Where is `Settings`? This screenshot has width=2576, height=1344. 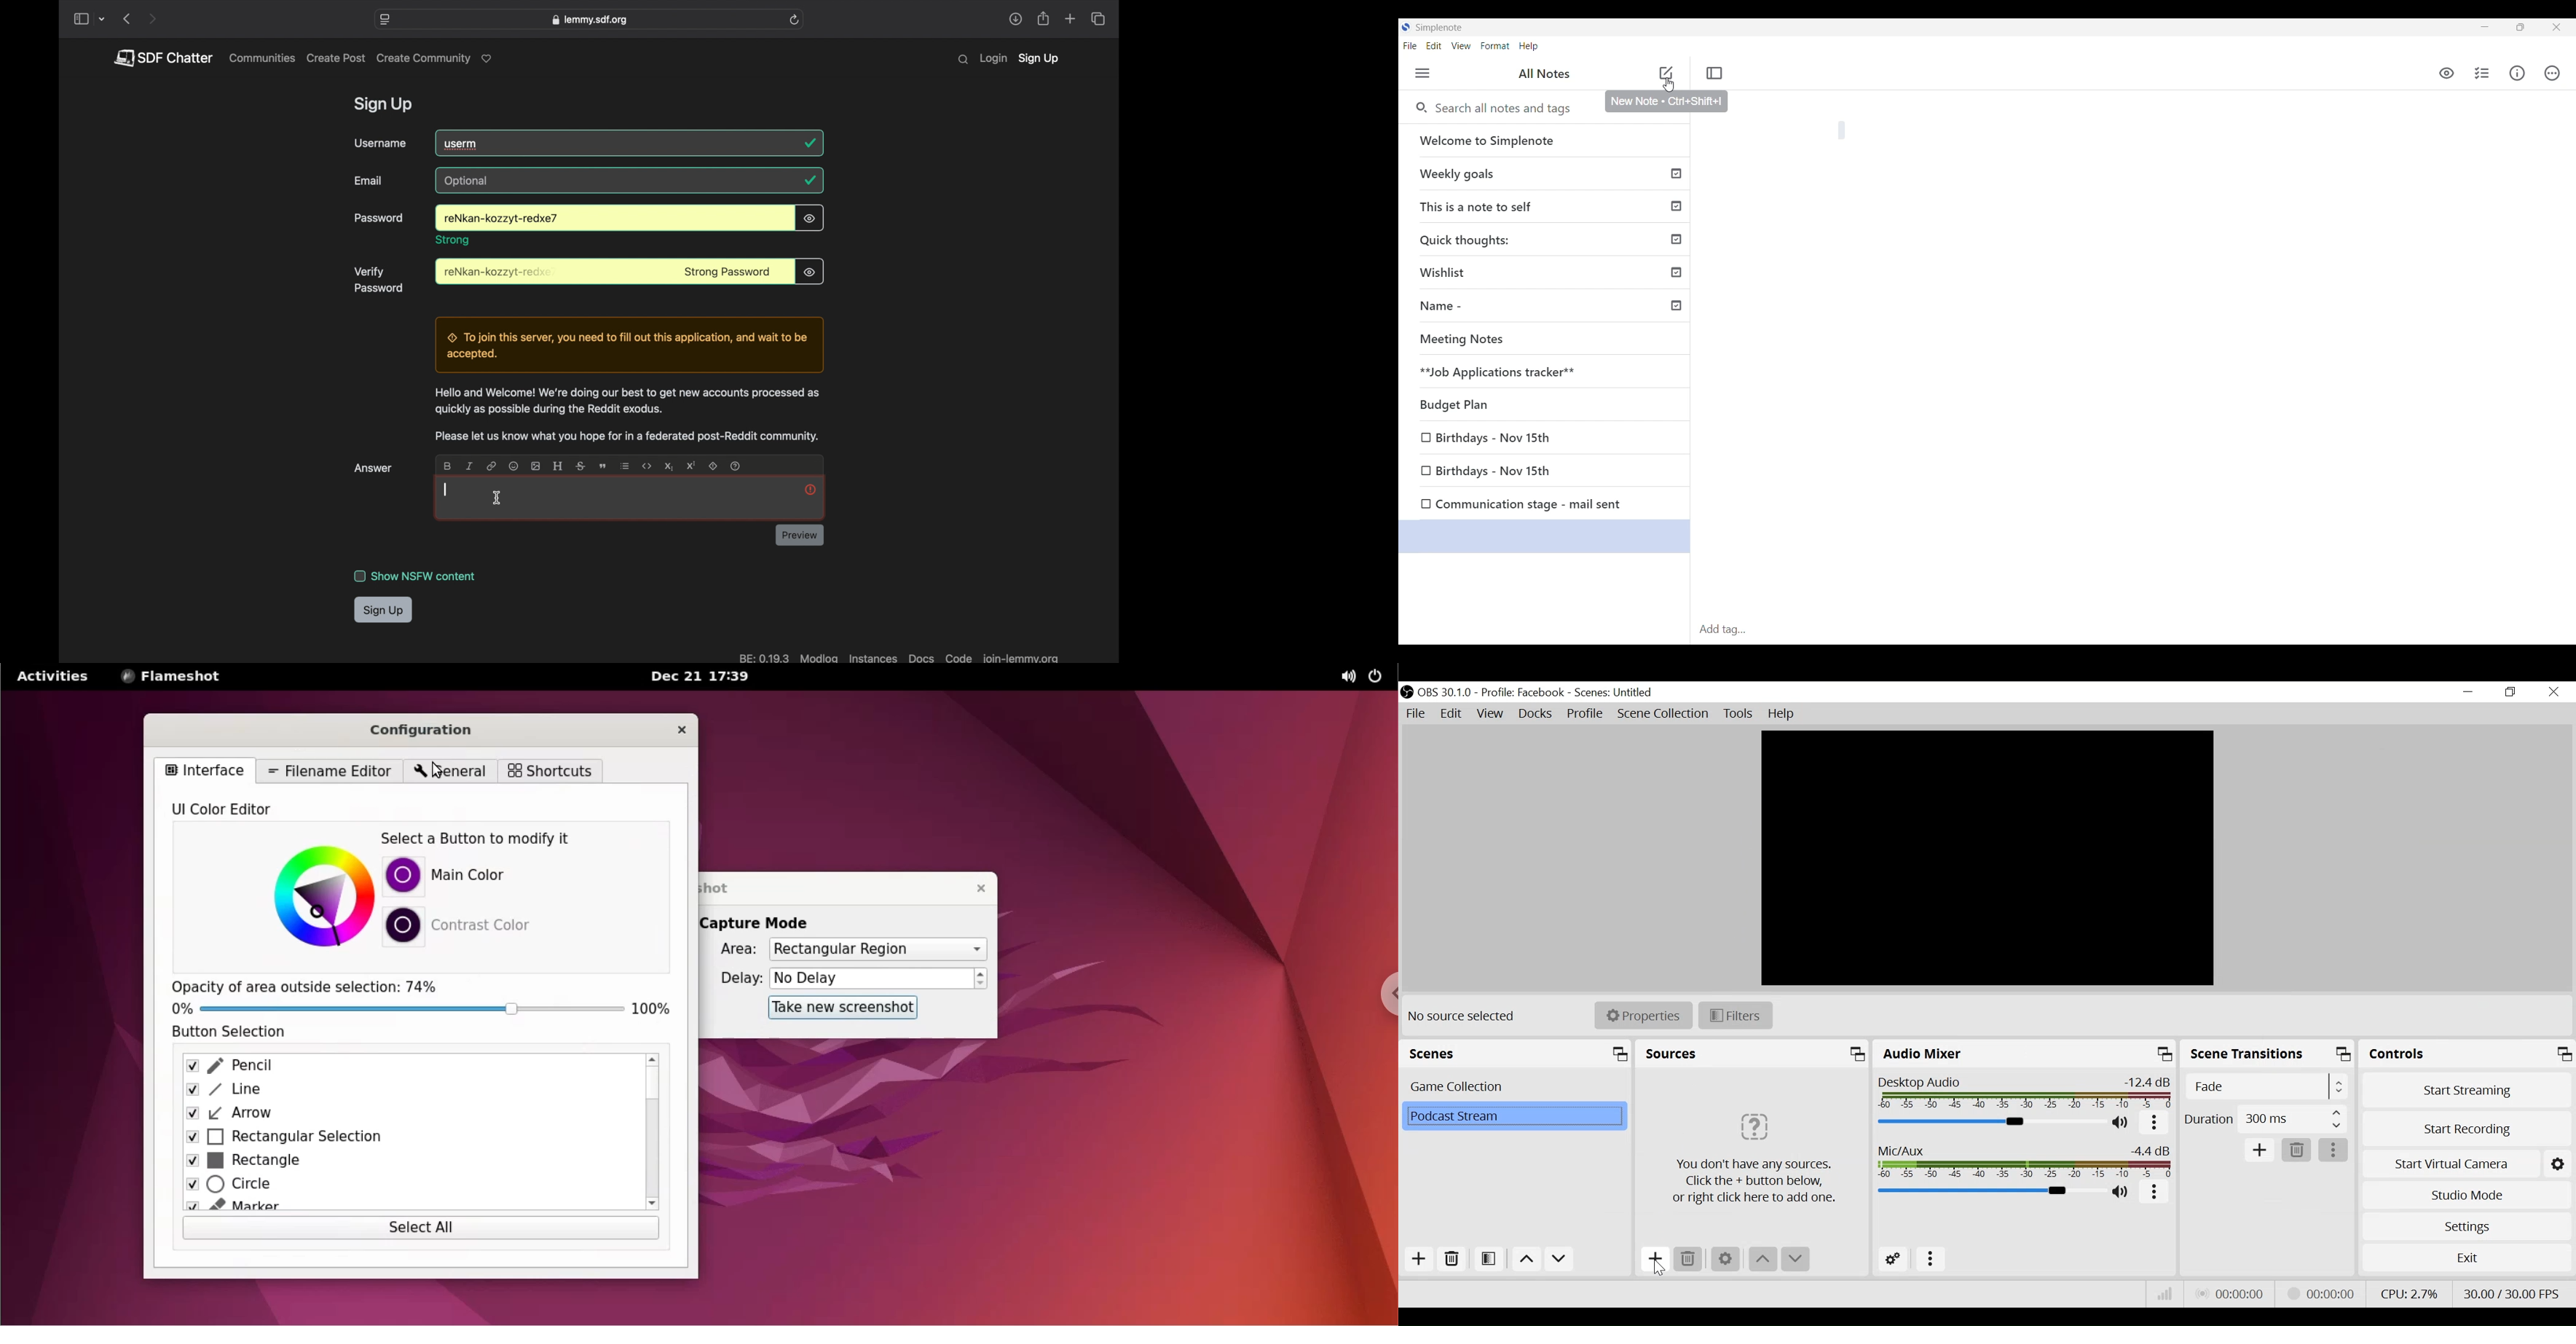
Settings is located at coordinates (2467, 1227).